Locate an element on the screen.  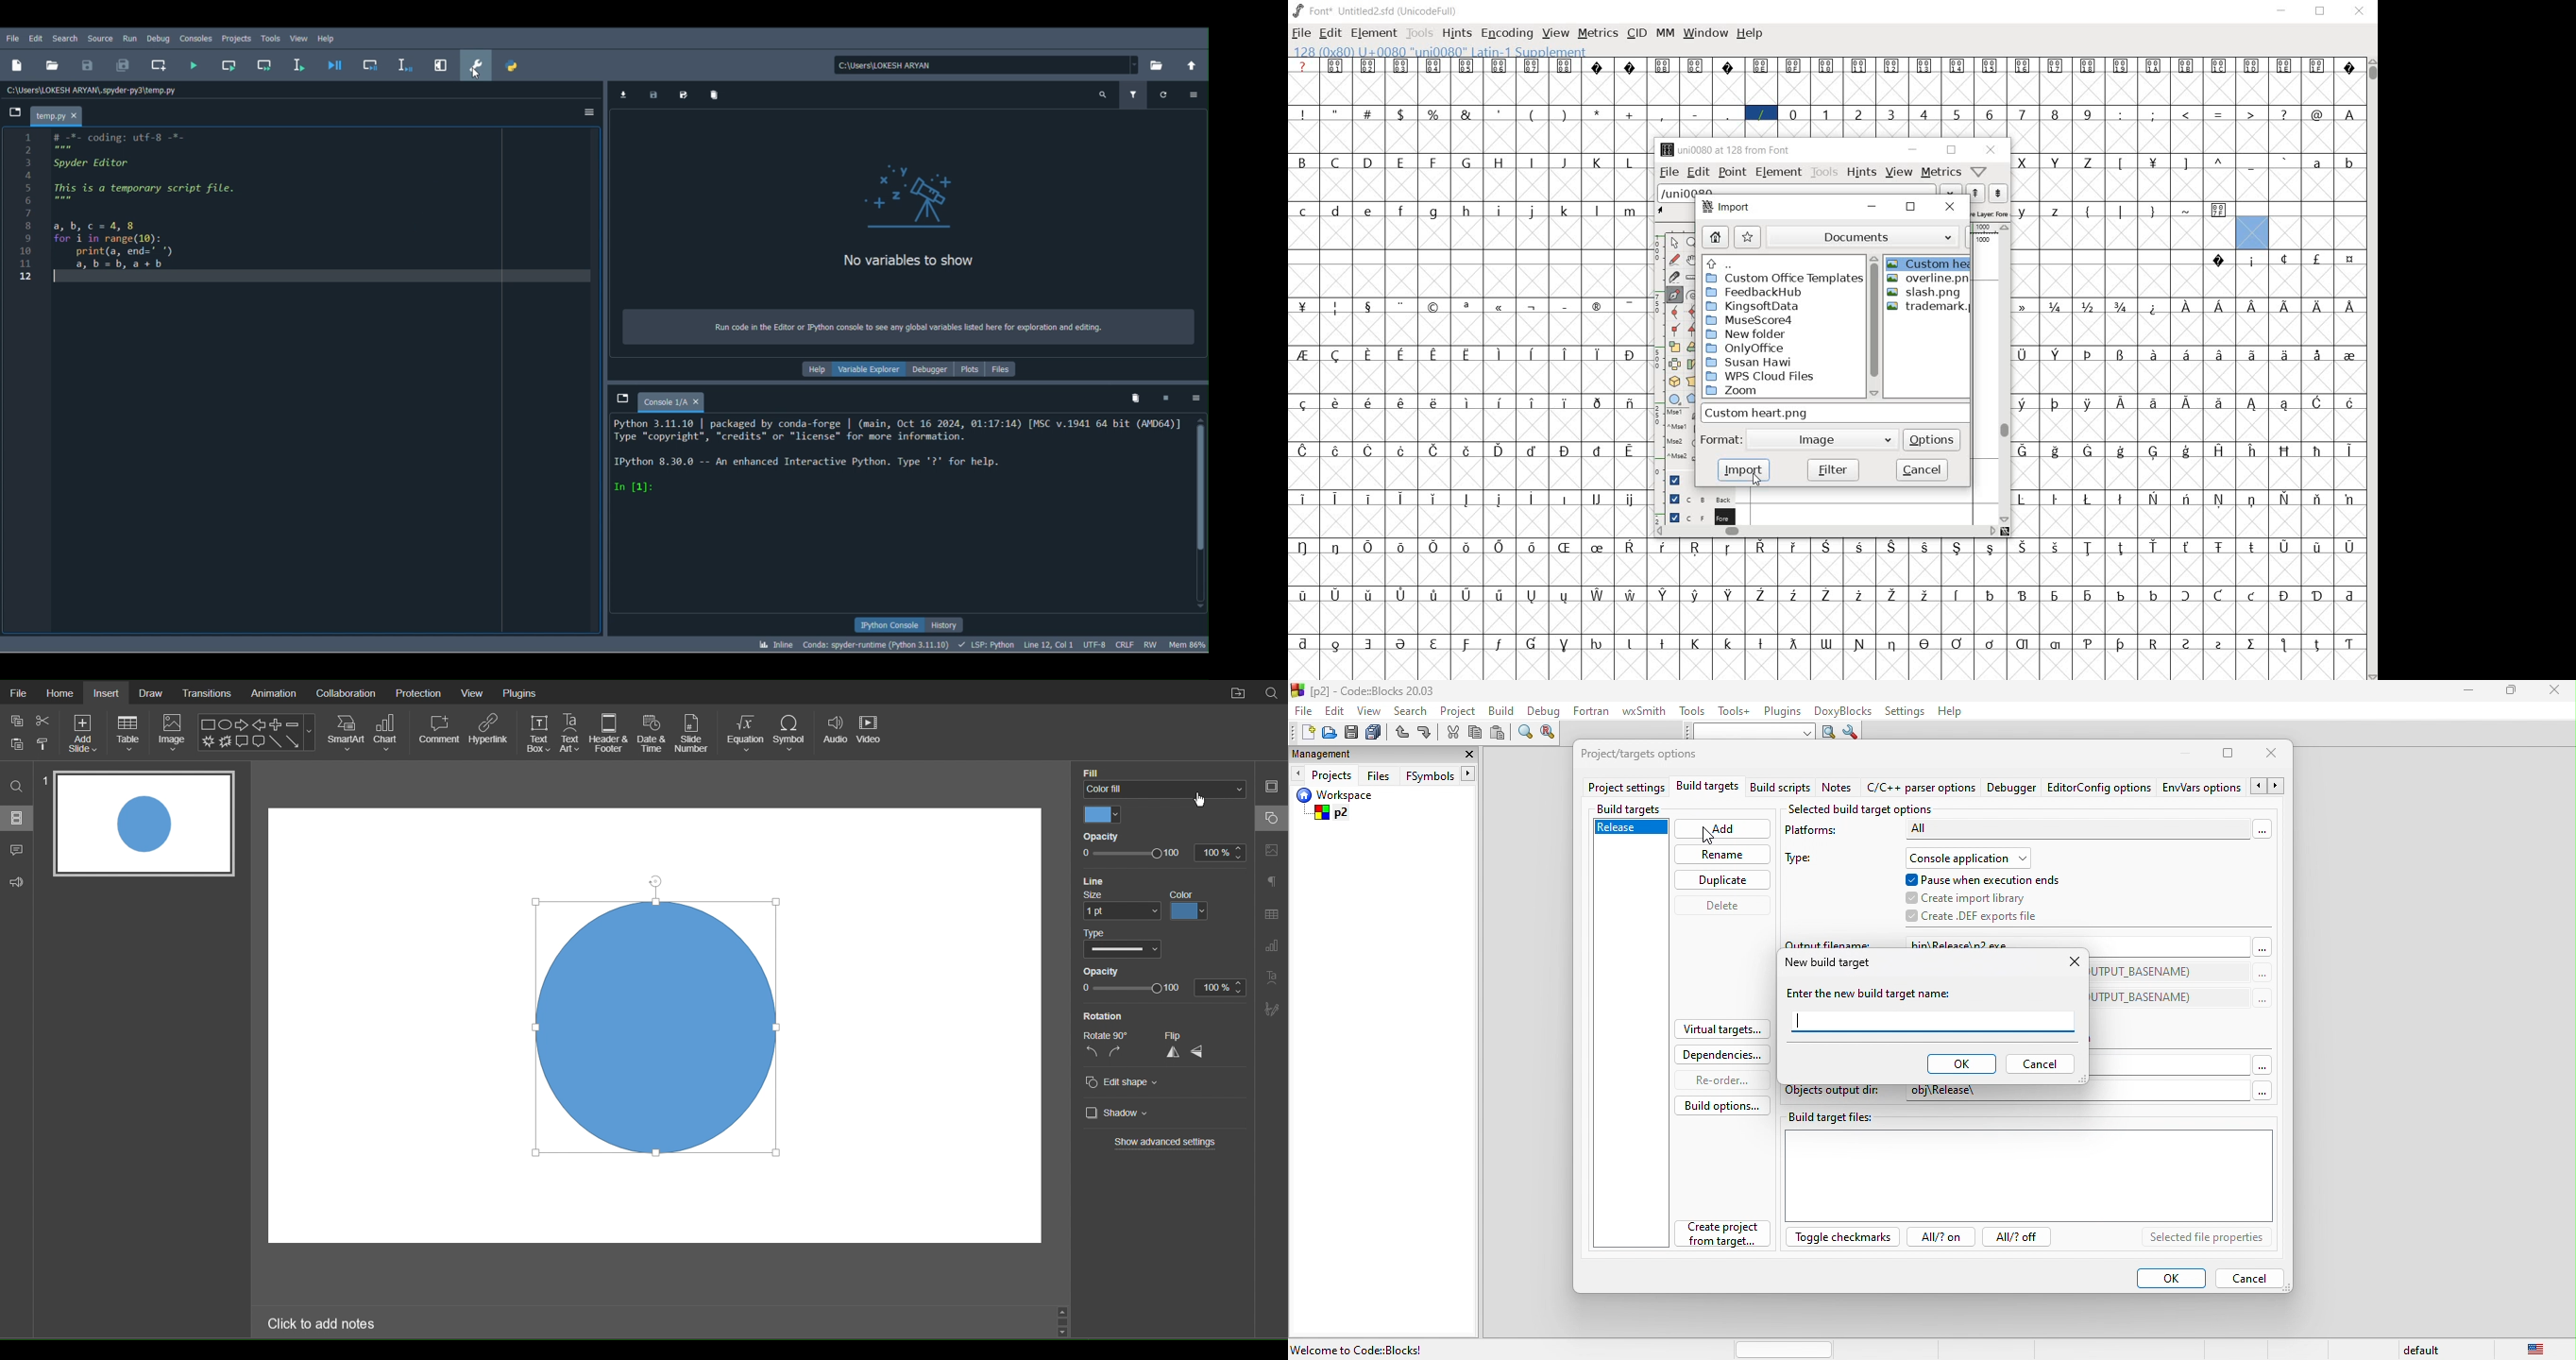
glyph is located at coordinates (1335, 452).